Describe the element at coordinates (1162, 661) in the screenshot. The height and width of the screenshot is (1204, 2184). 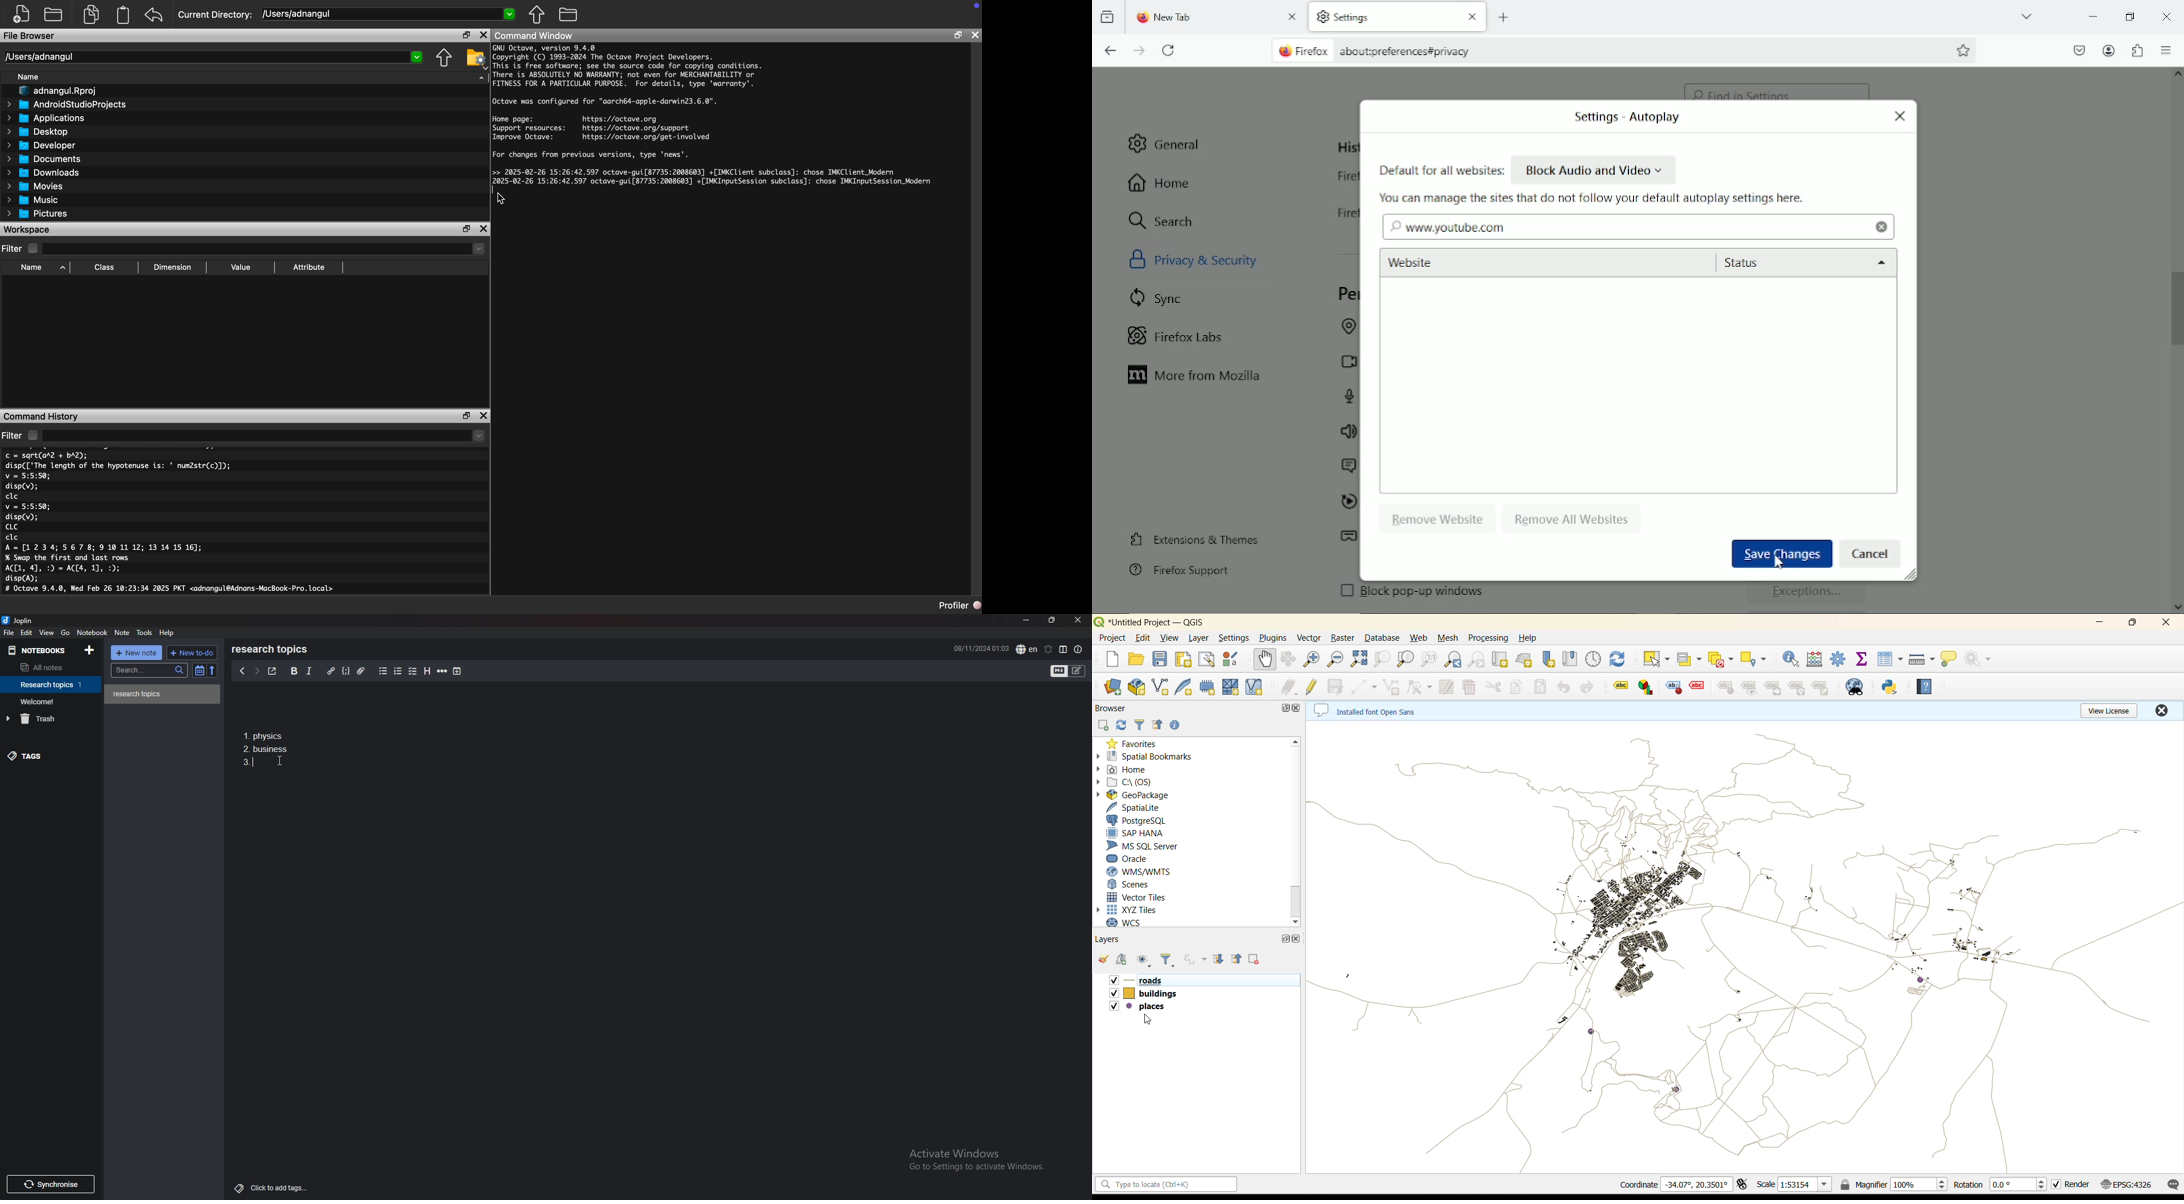
I see `save` at that location.